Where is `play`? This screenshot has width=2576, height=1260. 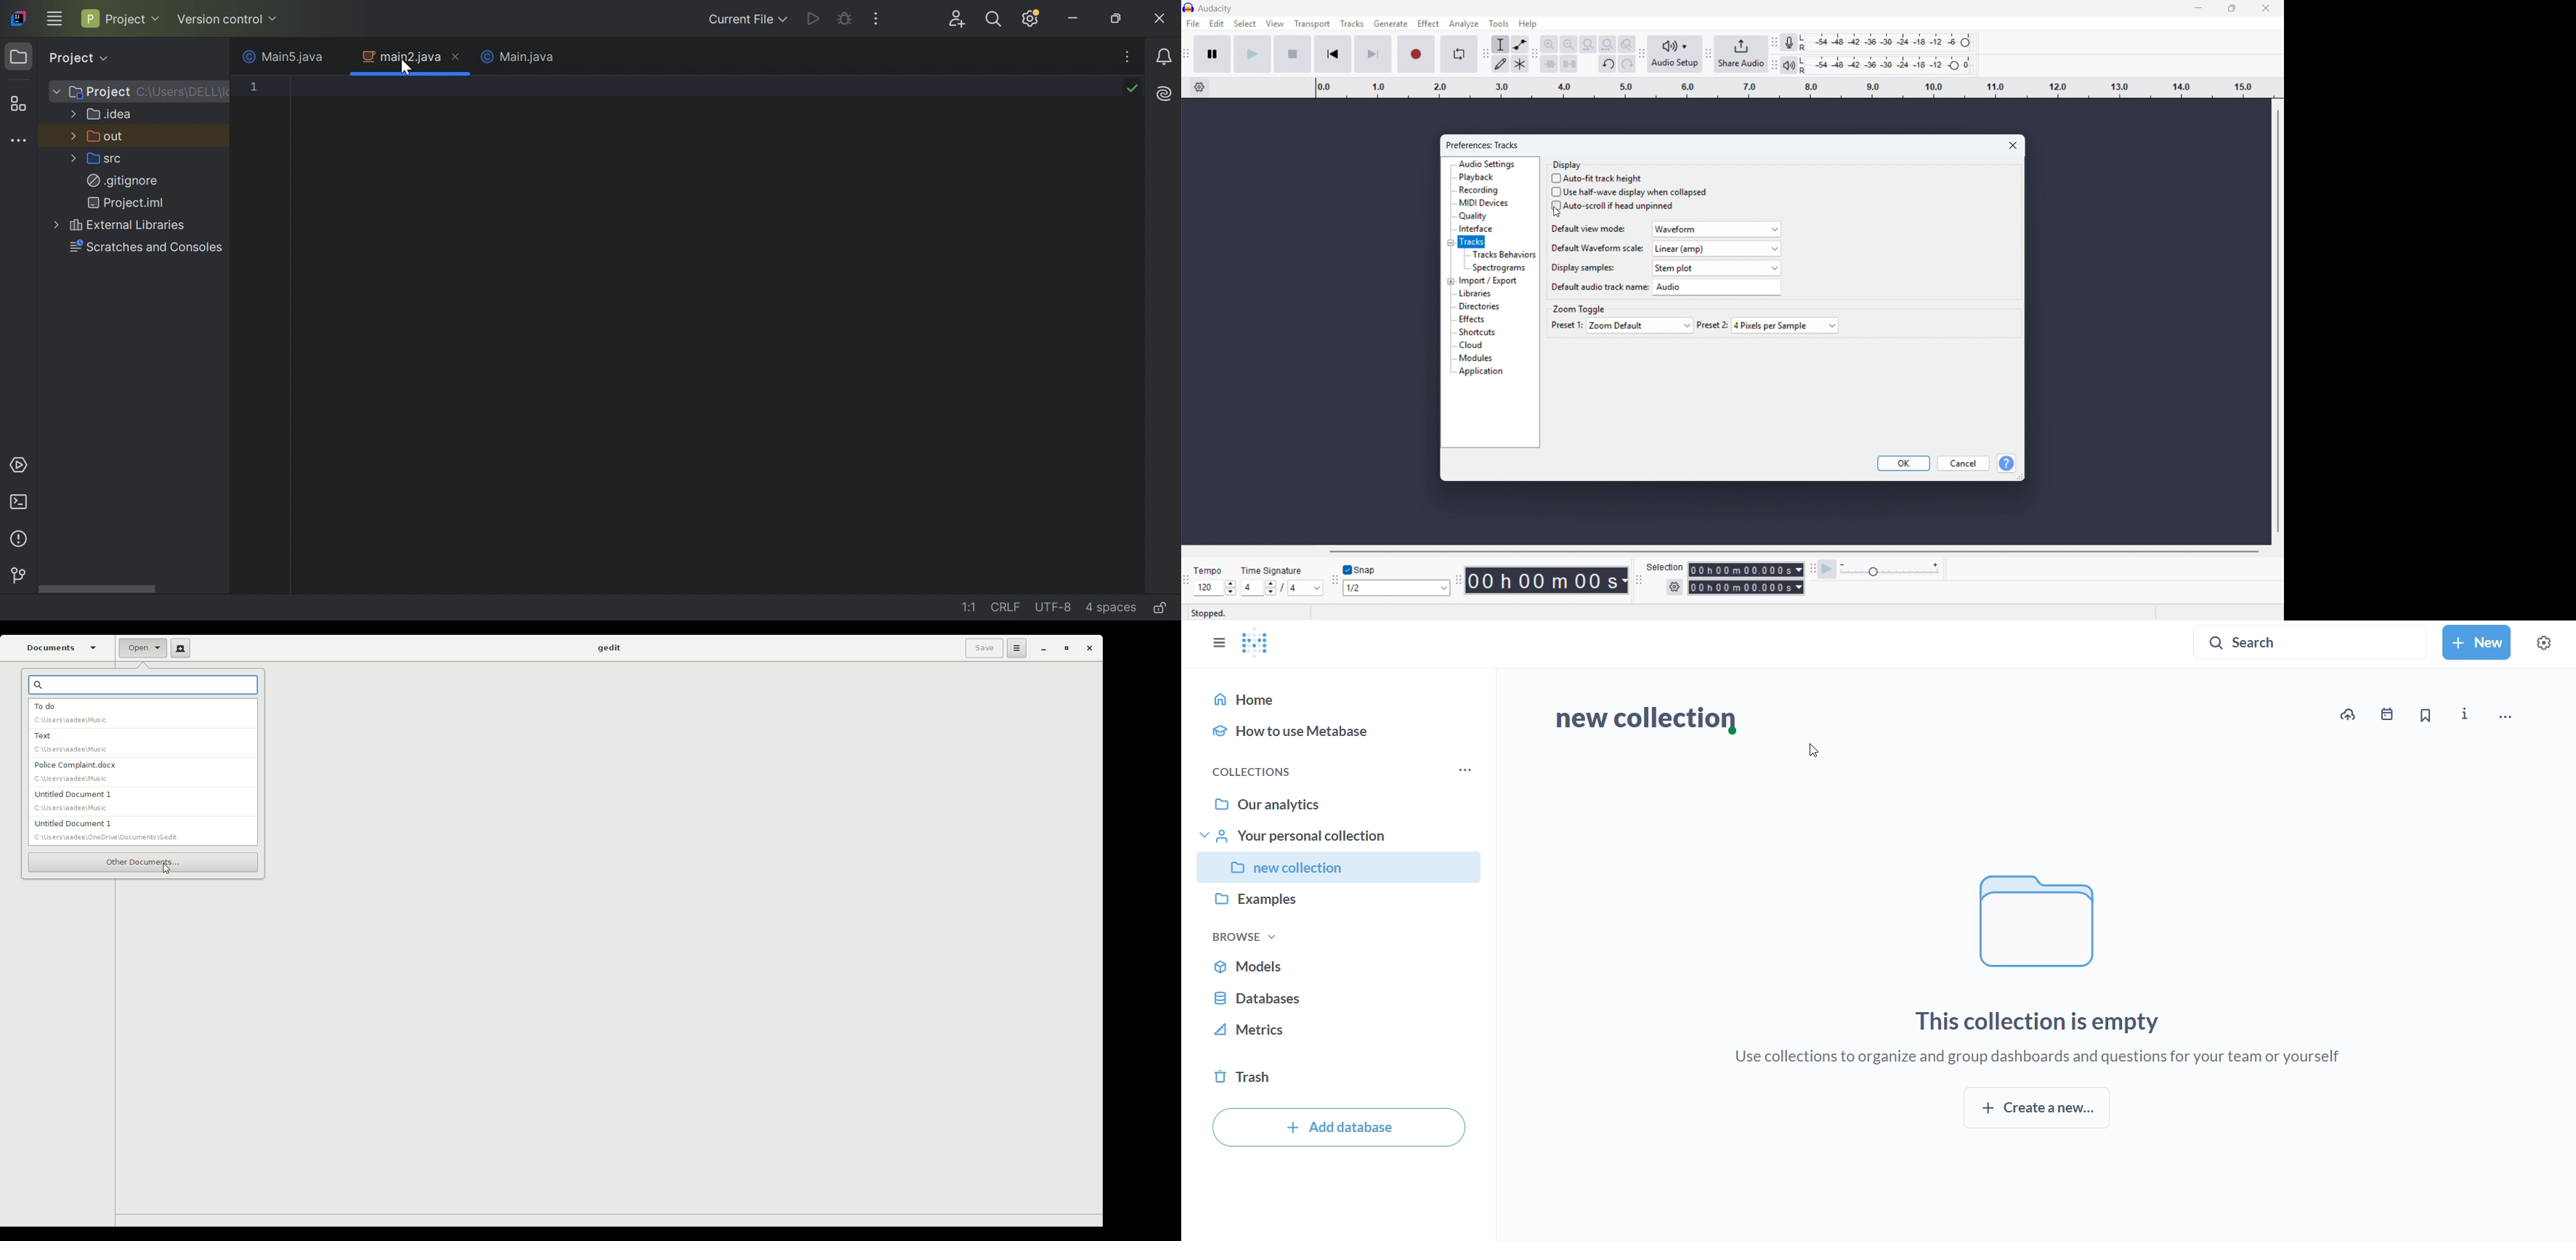 play is located at coordinates (1252, 53).